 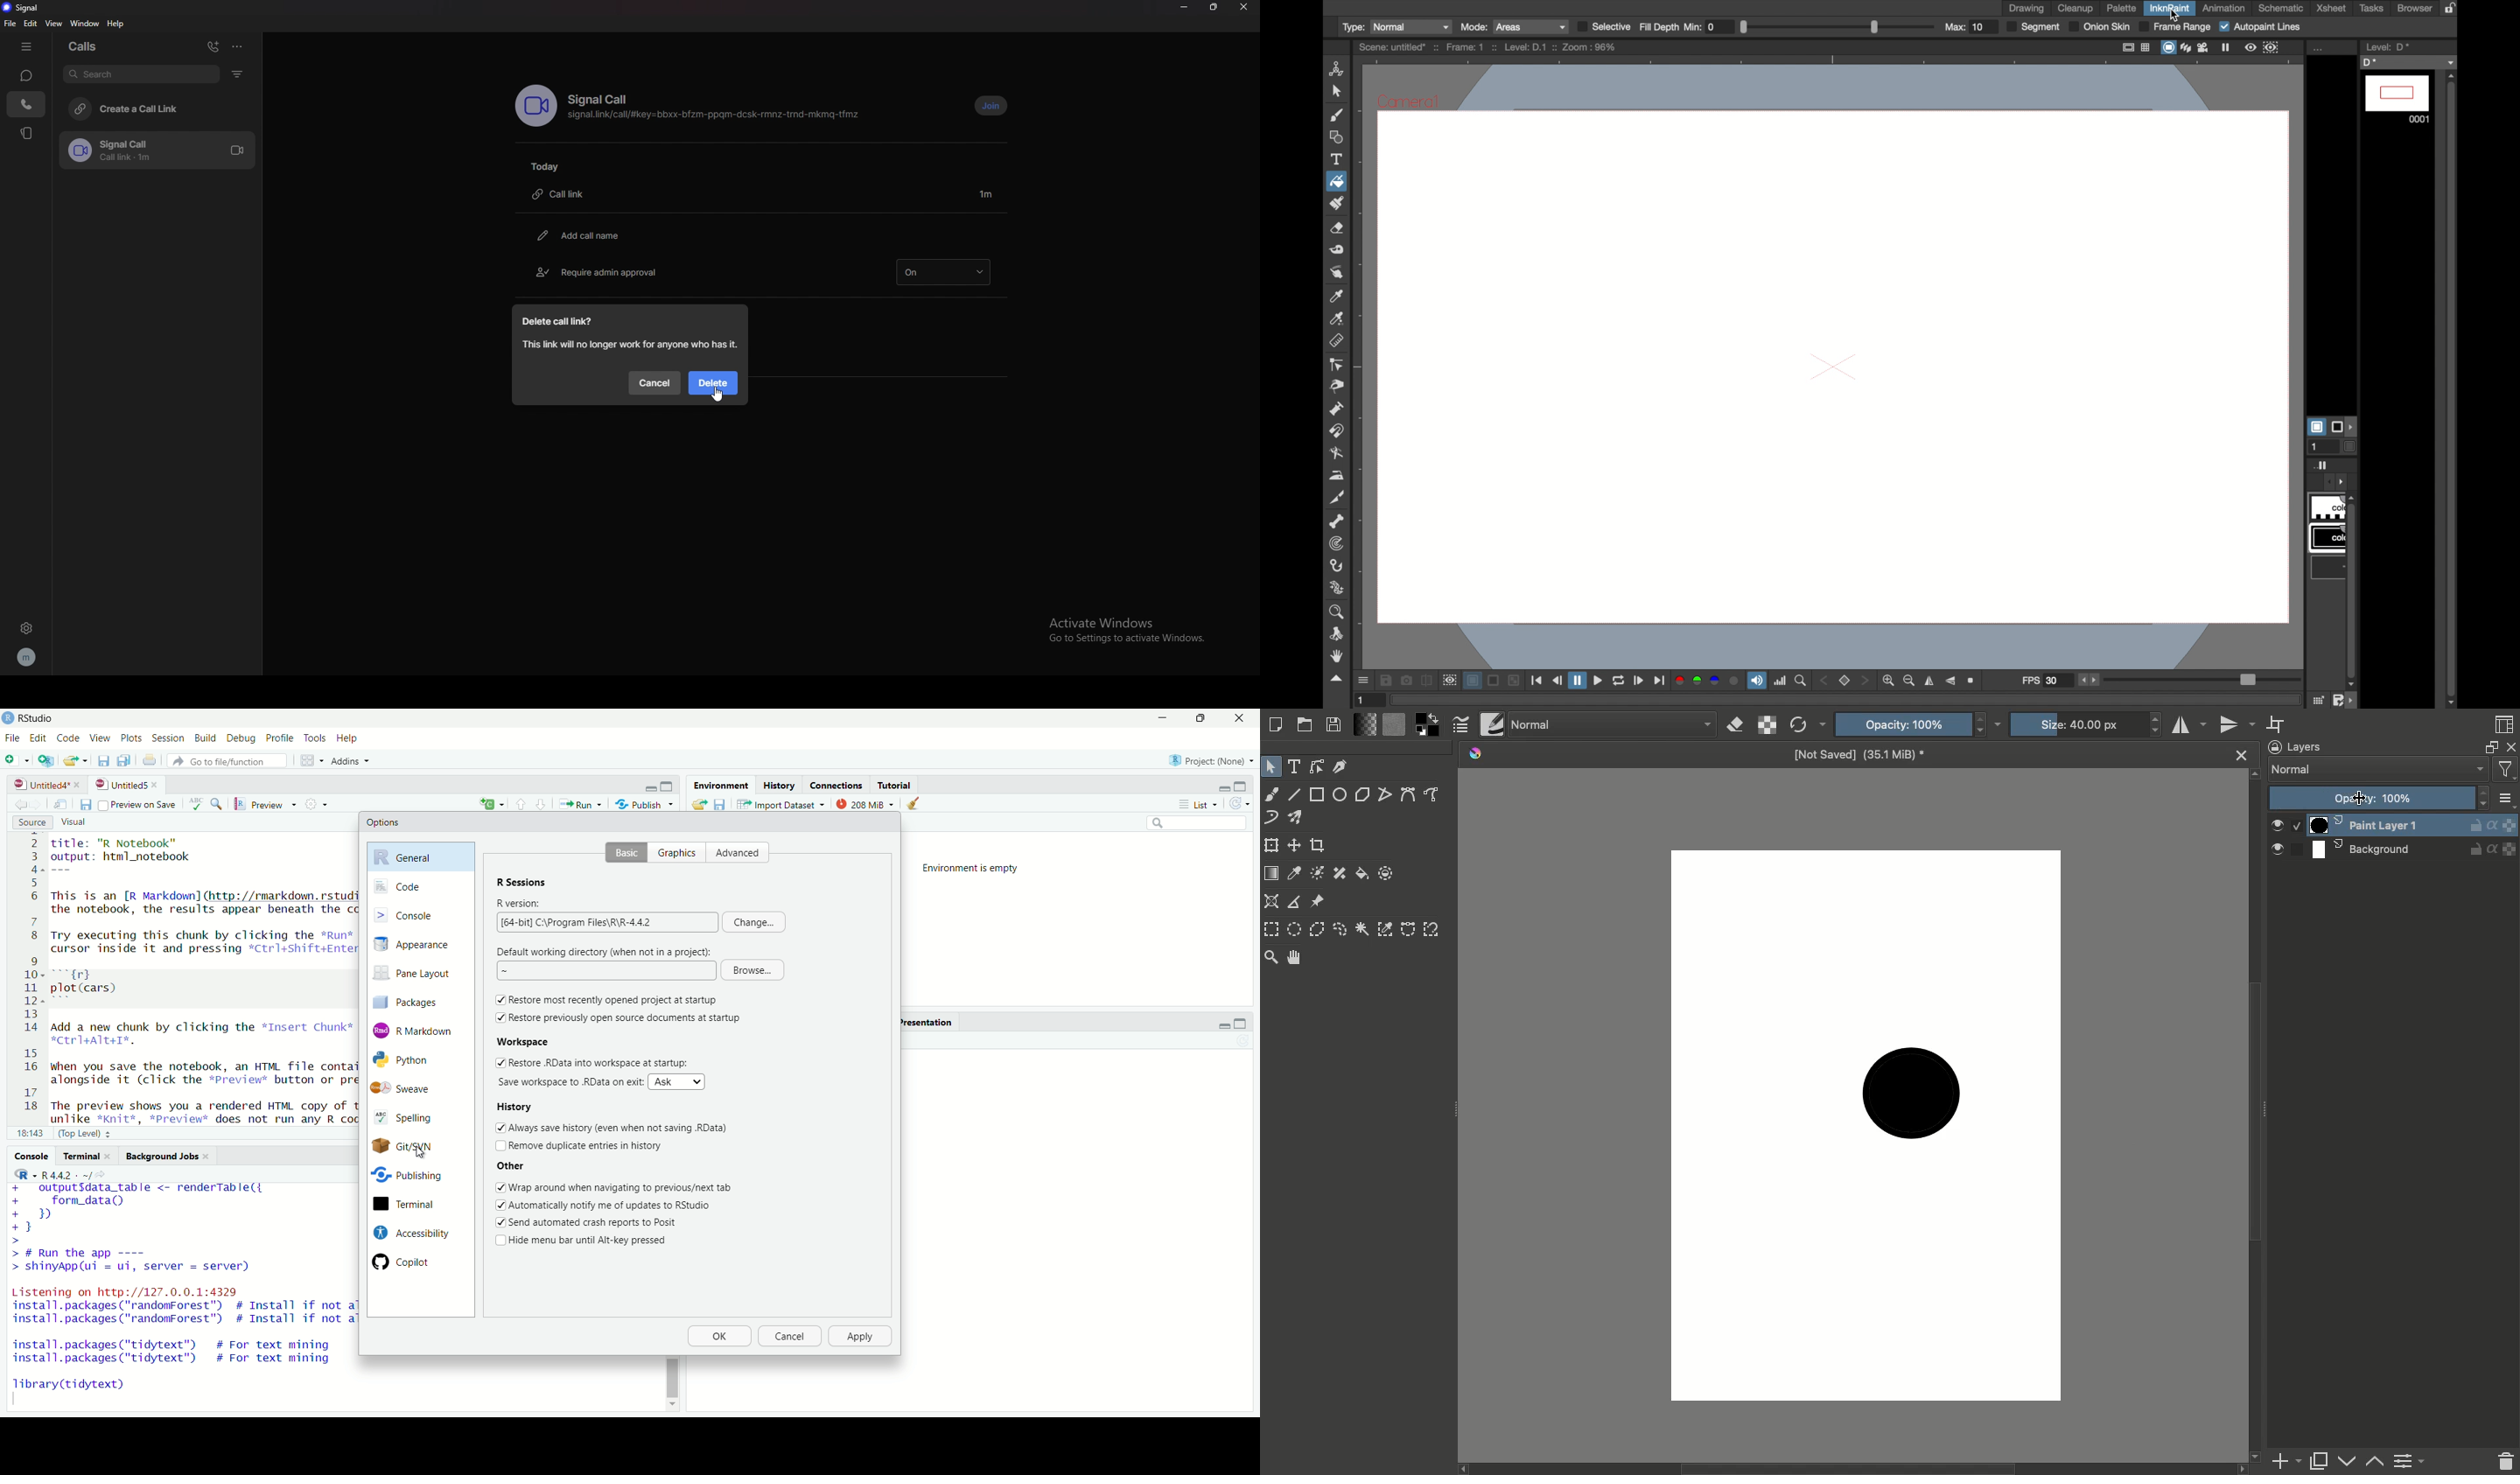 I want to click on Canvas, so click(x=1865, y=1124).